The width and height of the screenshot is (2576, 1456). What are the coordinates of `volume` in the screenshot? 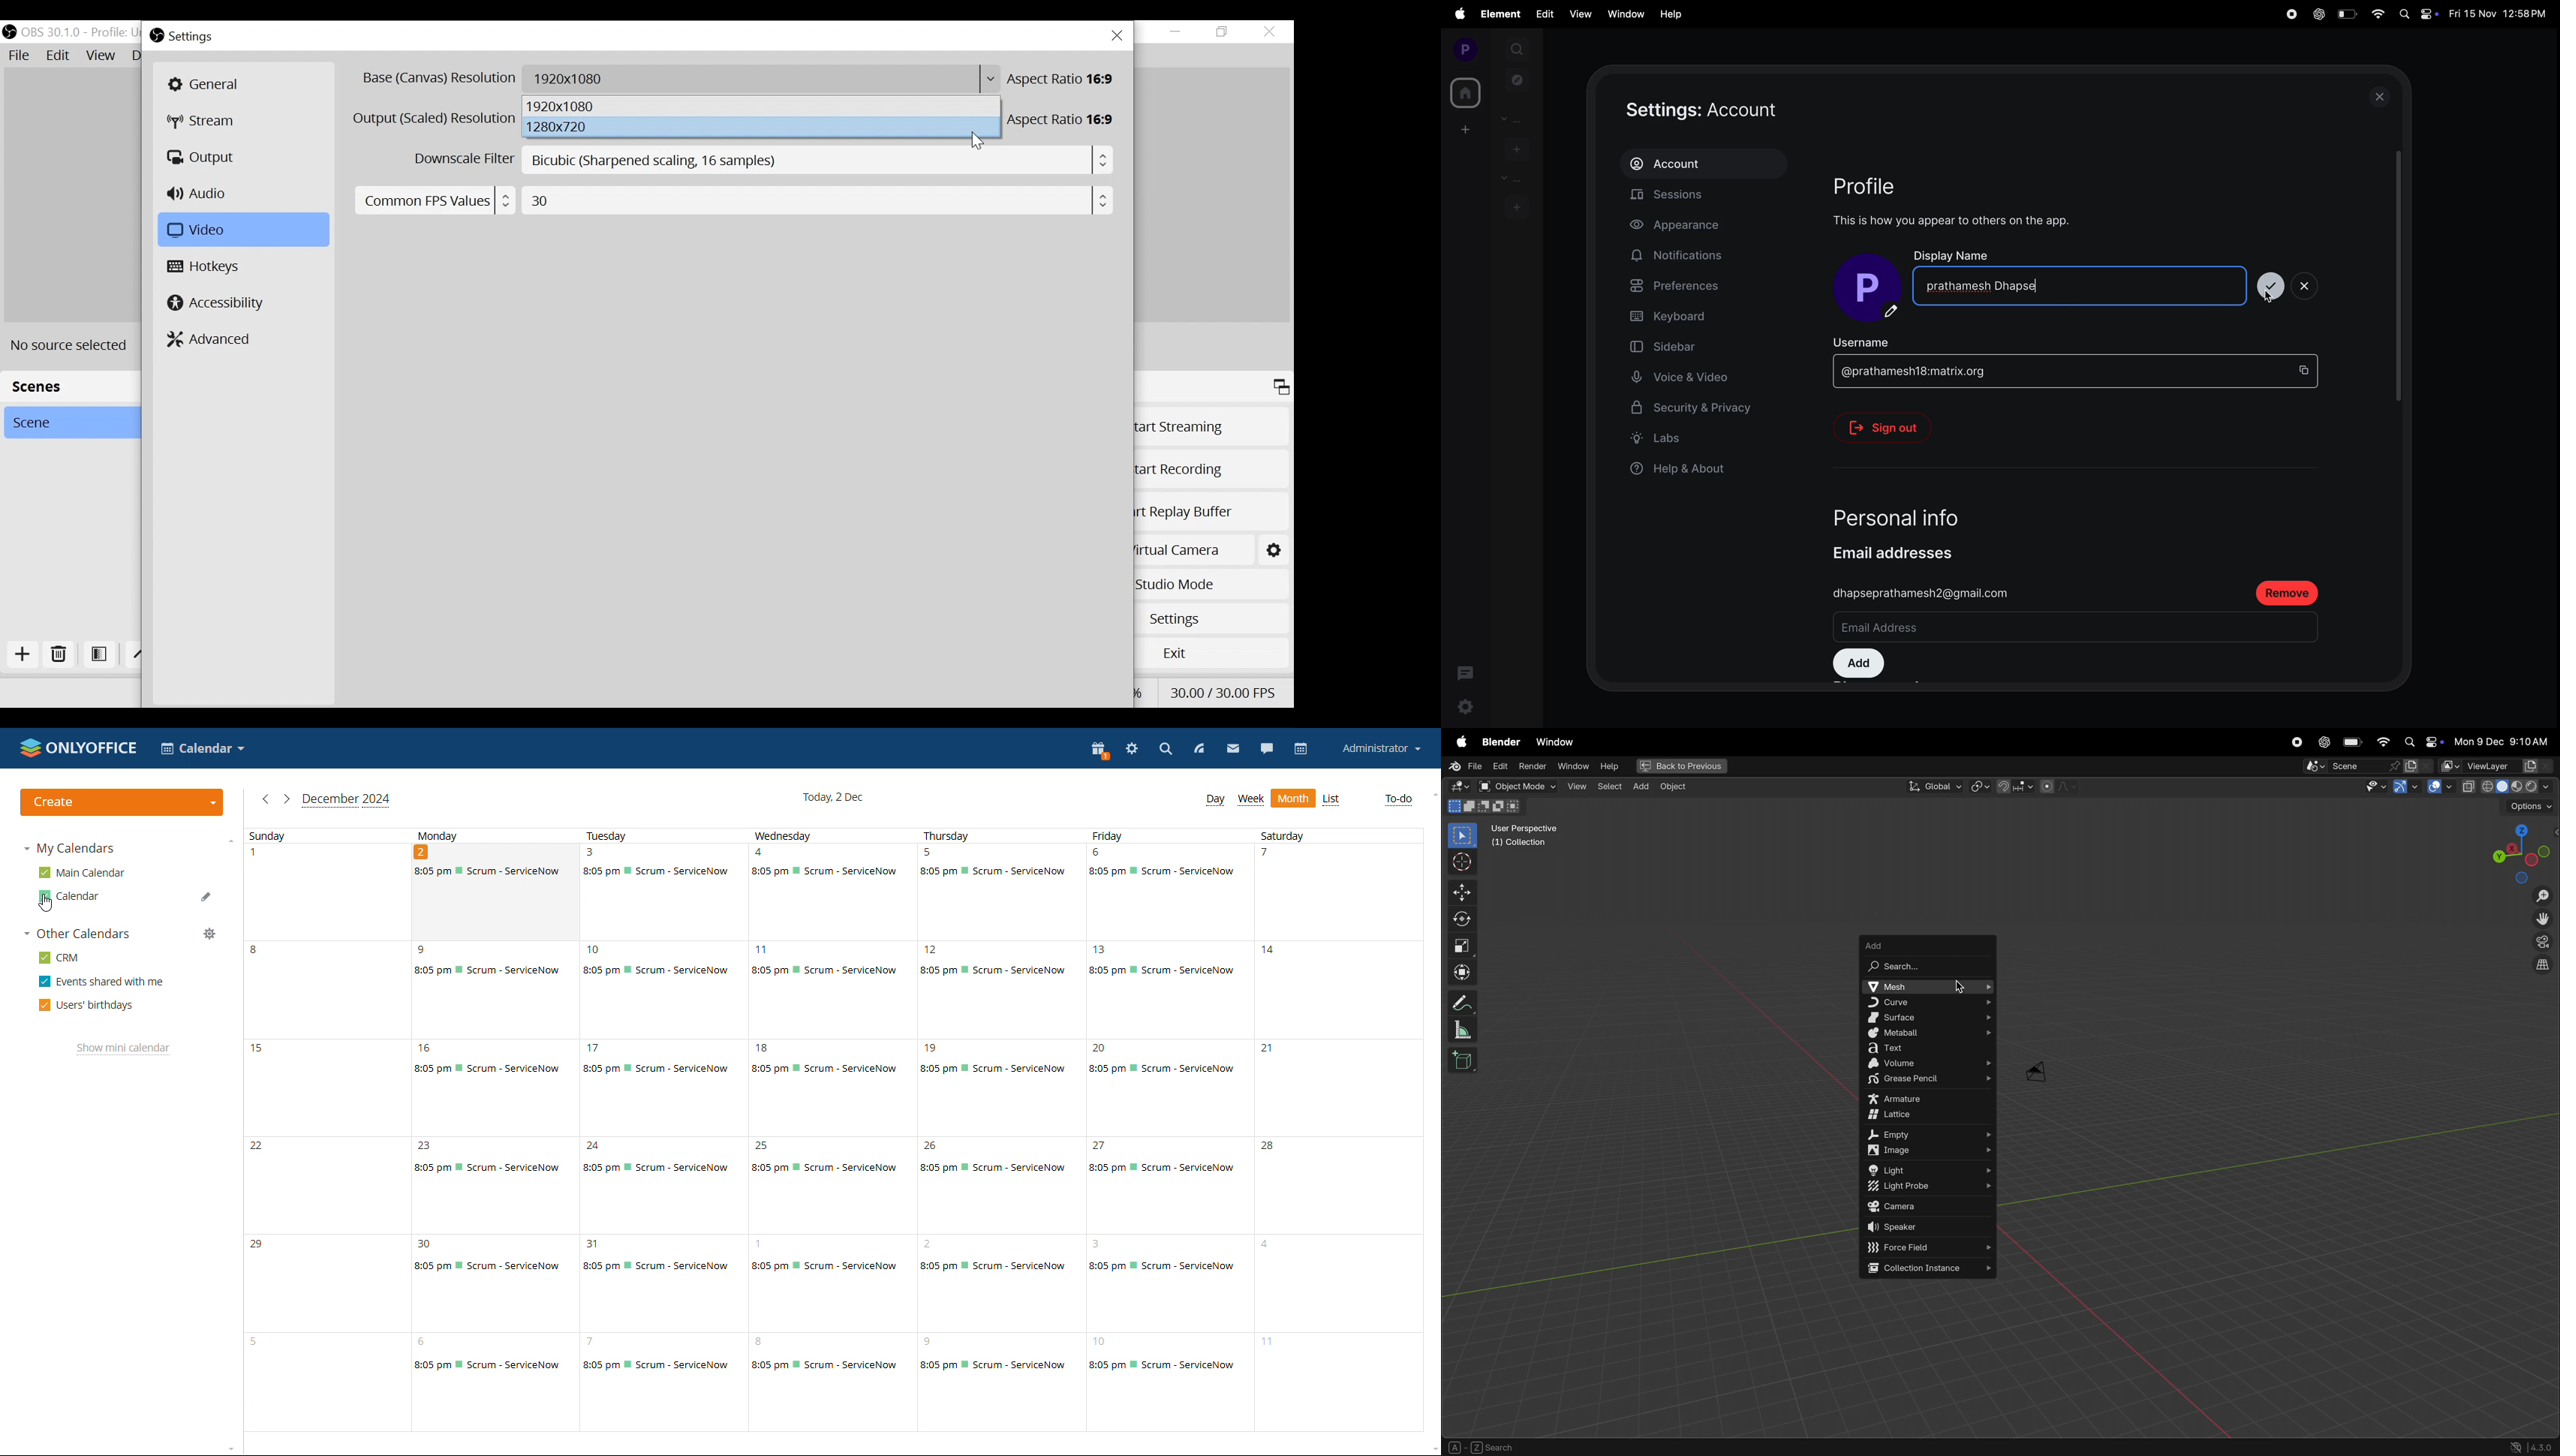 It's located at (1934, 1065).